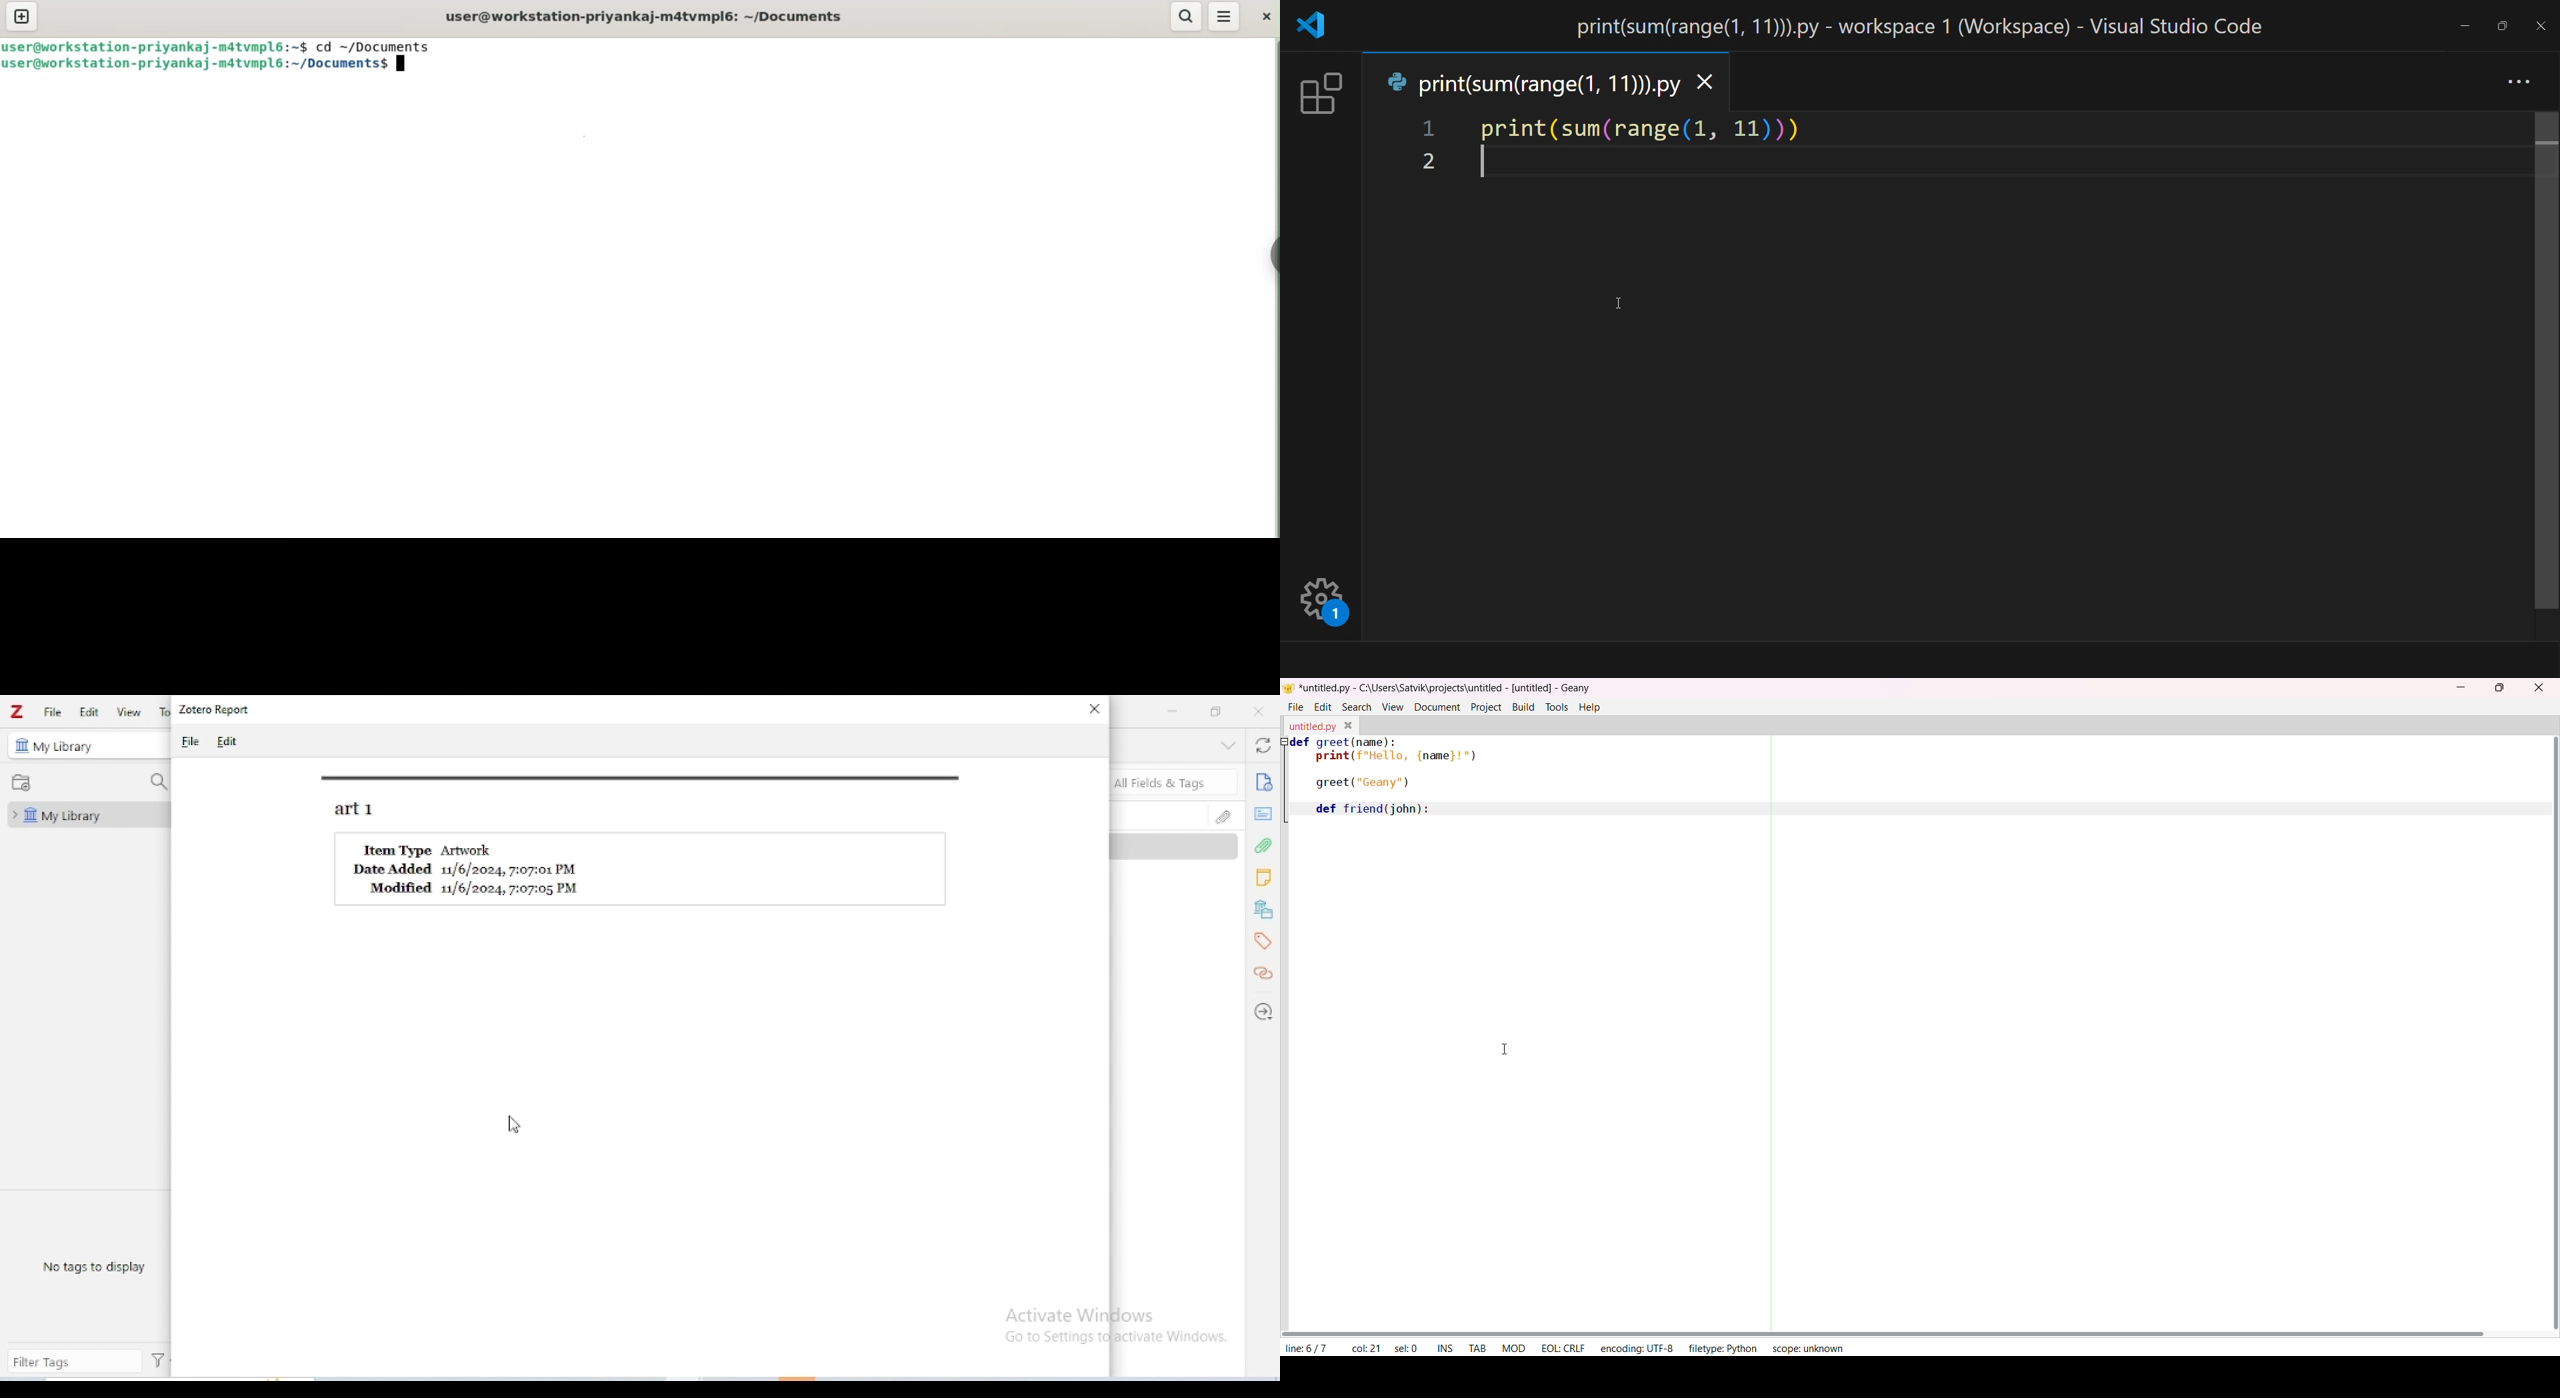 The image size is (2576, 1400). Describe the element at coordinates (1262, 1014) in the screenshot. I see `locate` at that location.